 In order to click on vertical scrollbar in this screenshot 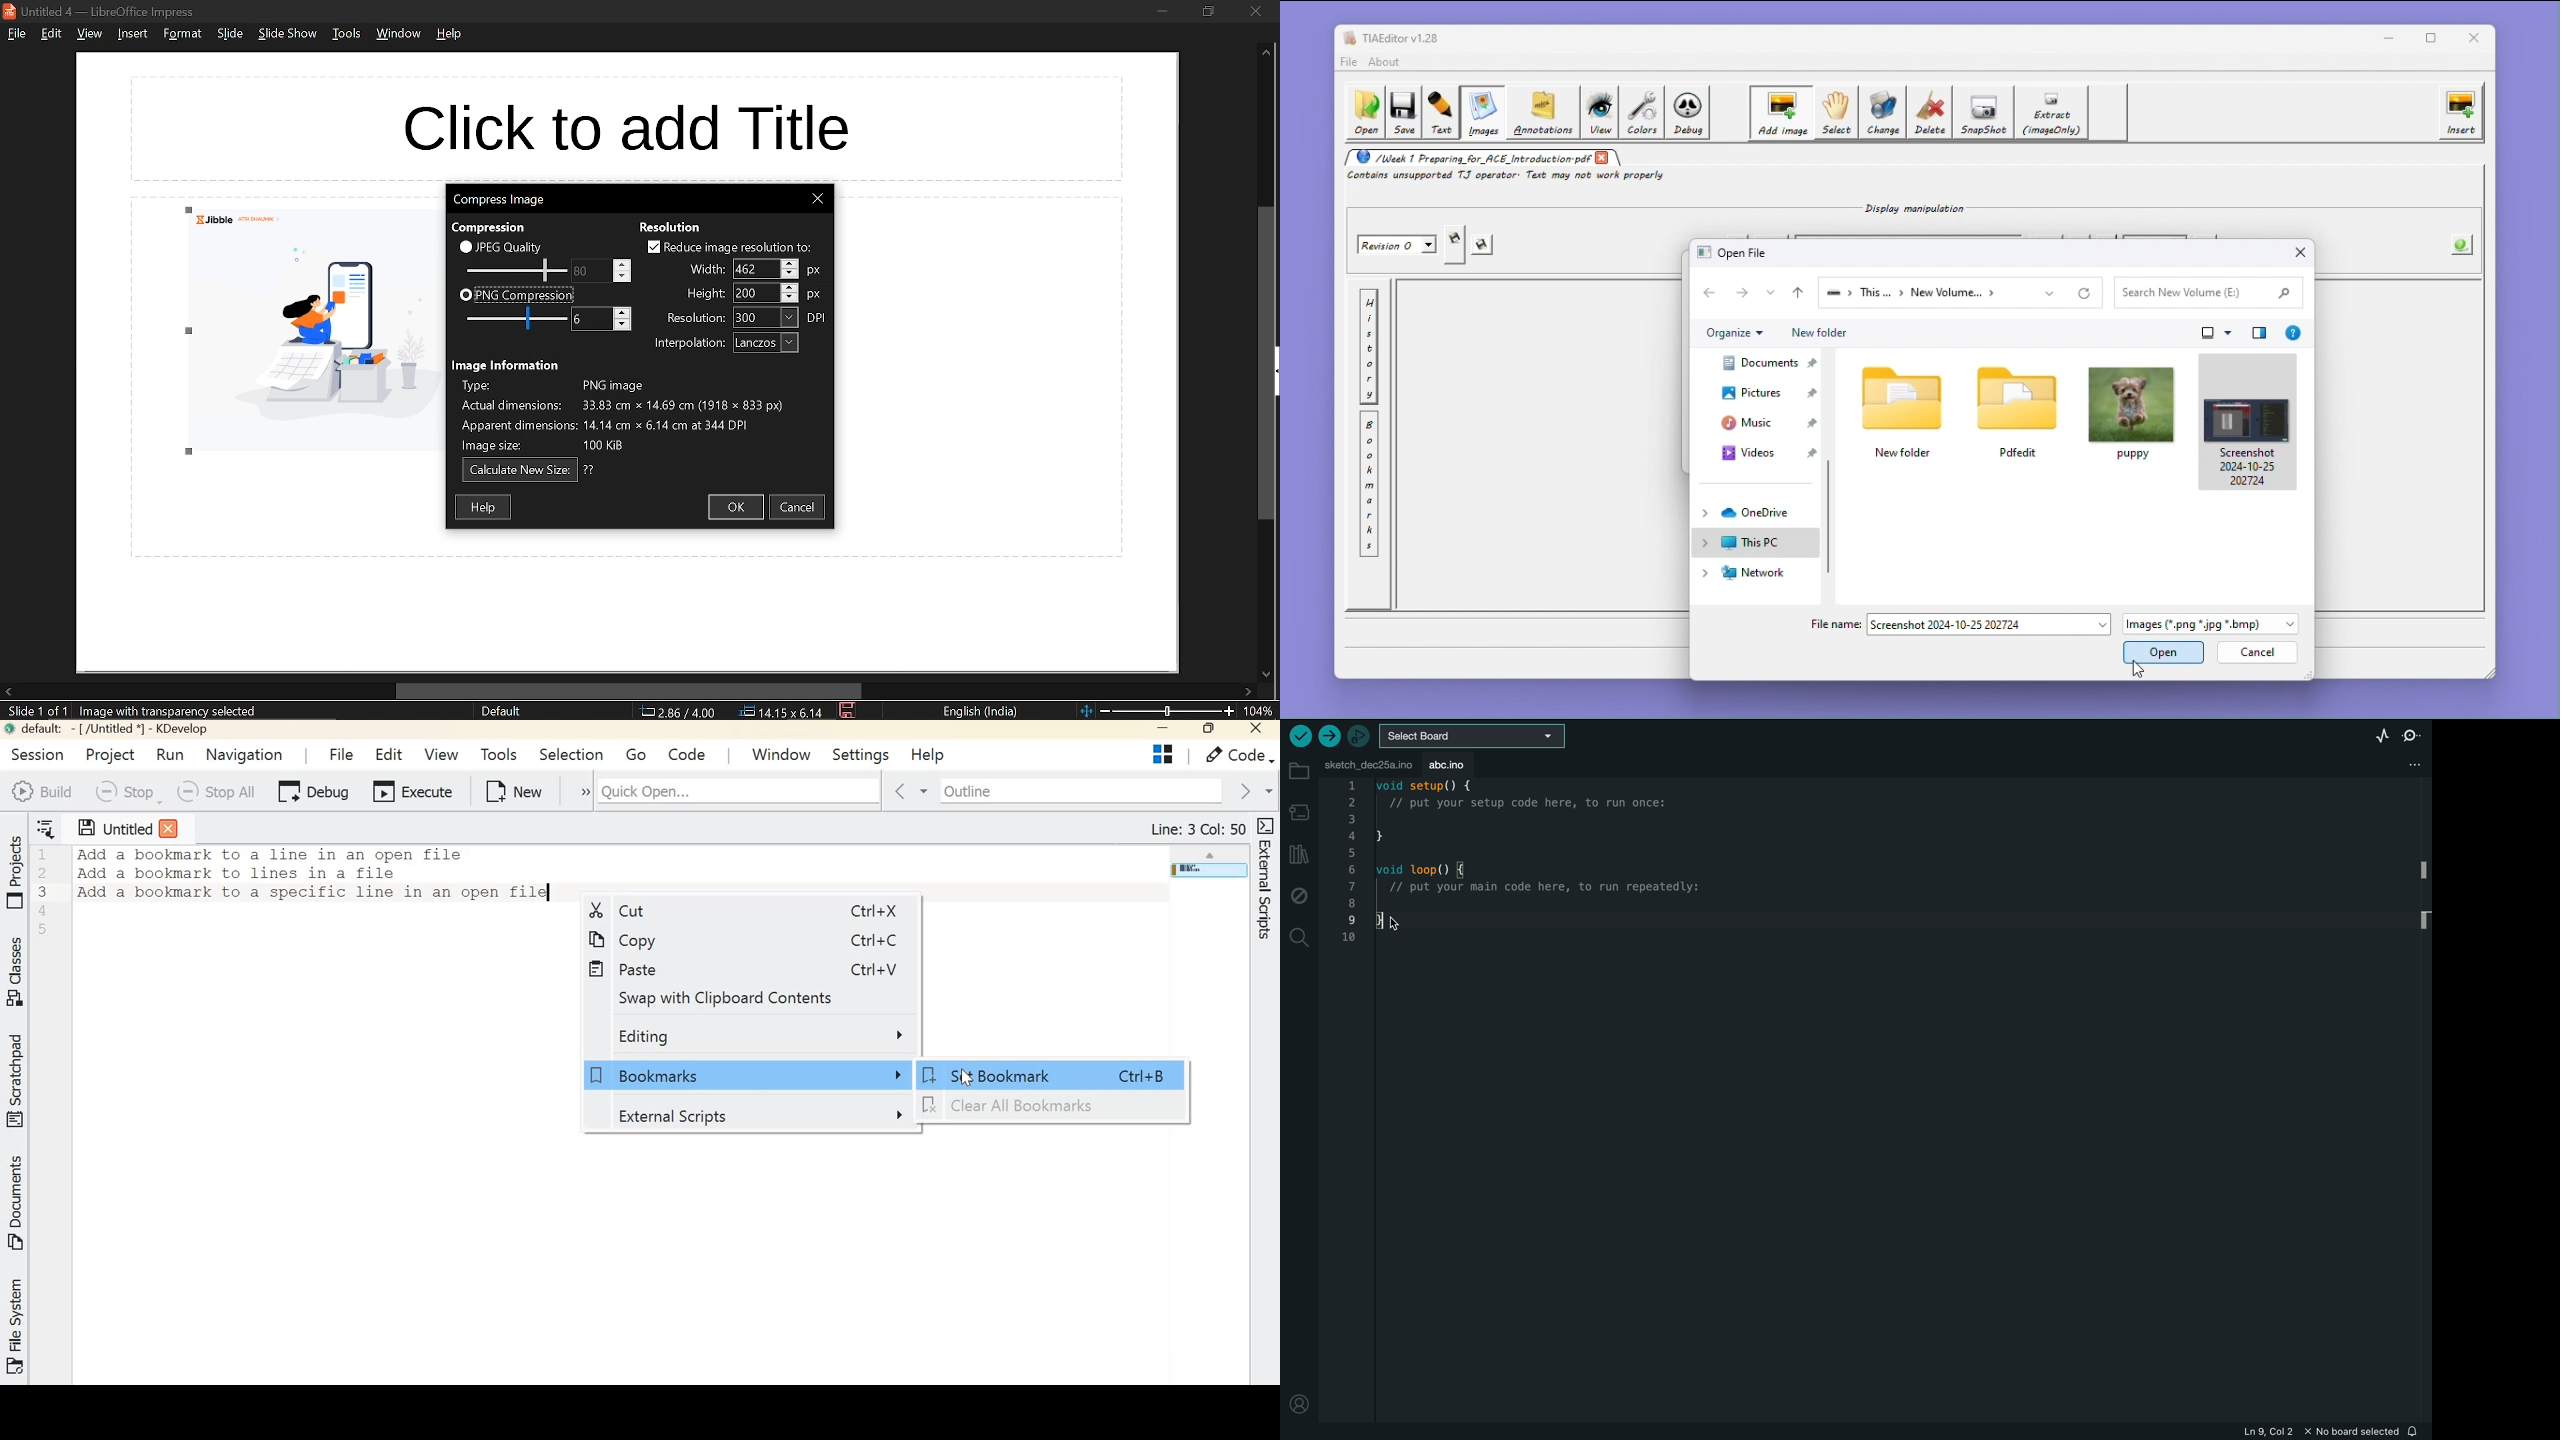, I will do `click(1268, 364)`.